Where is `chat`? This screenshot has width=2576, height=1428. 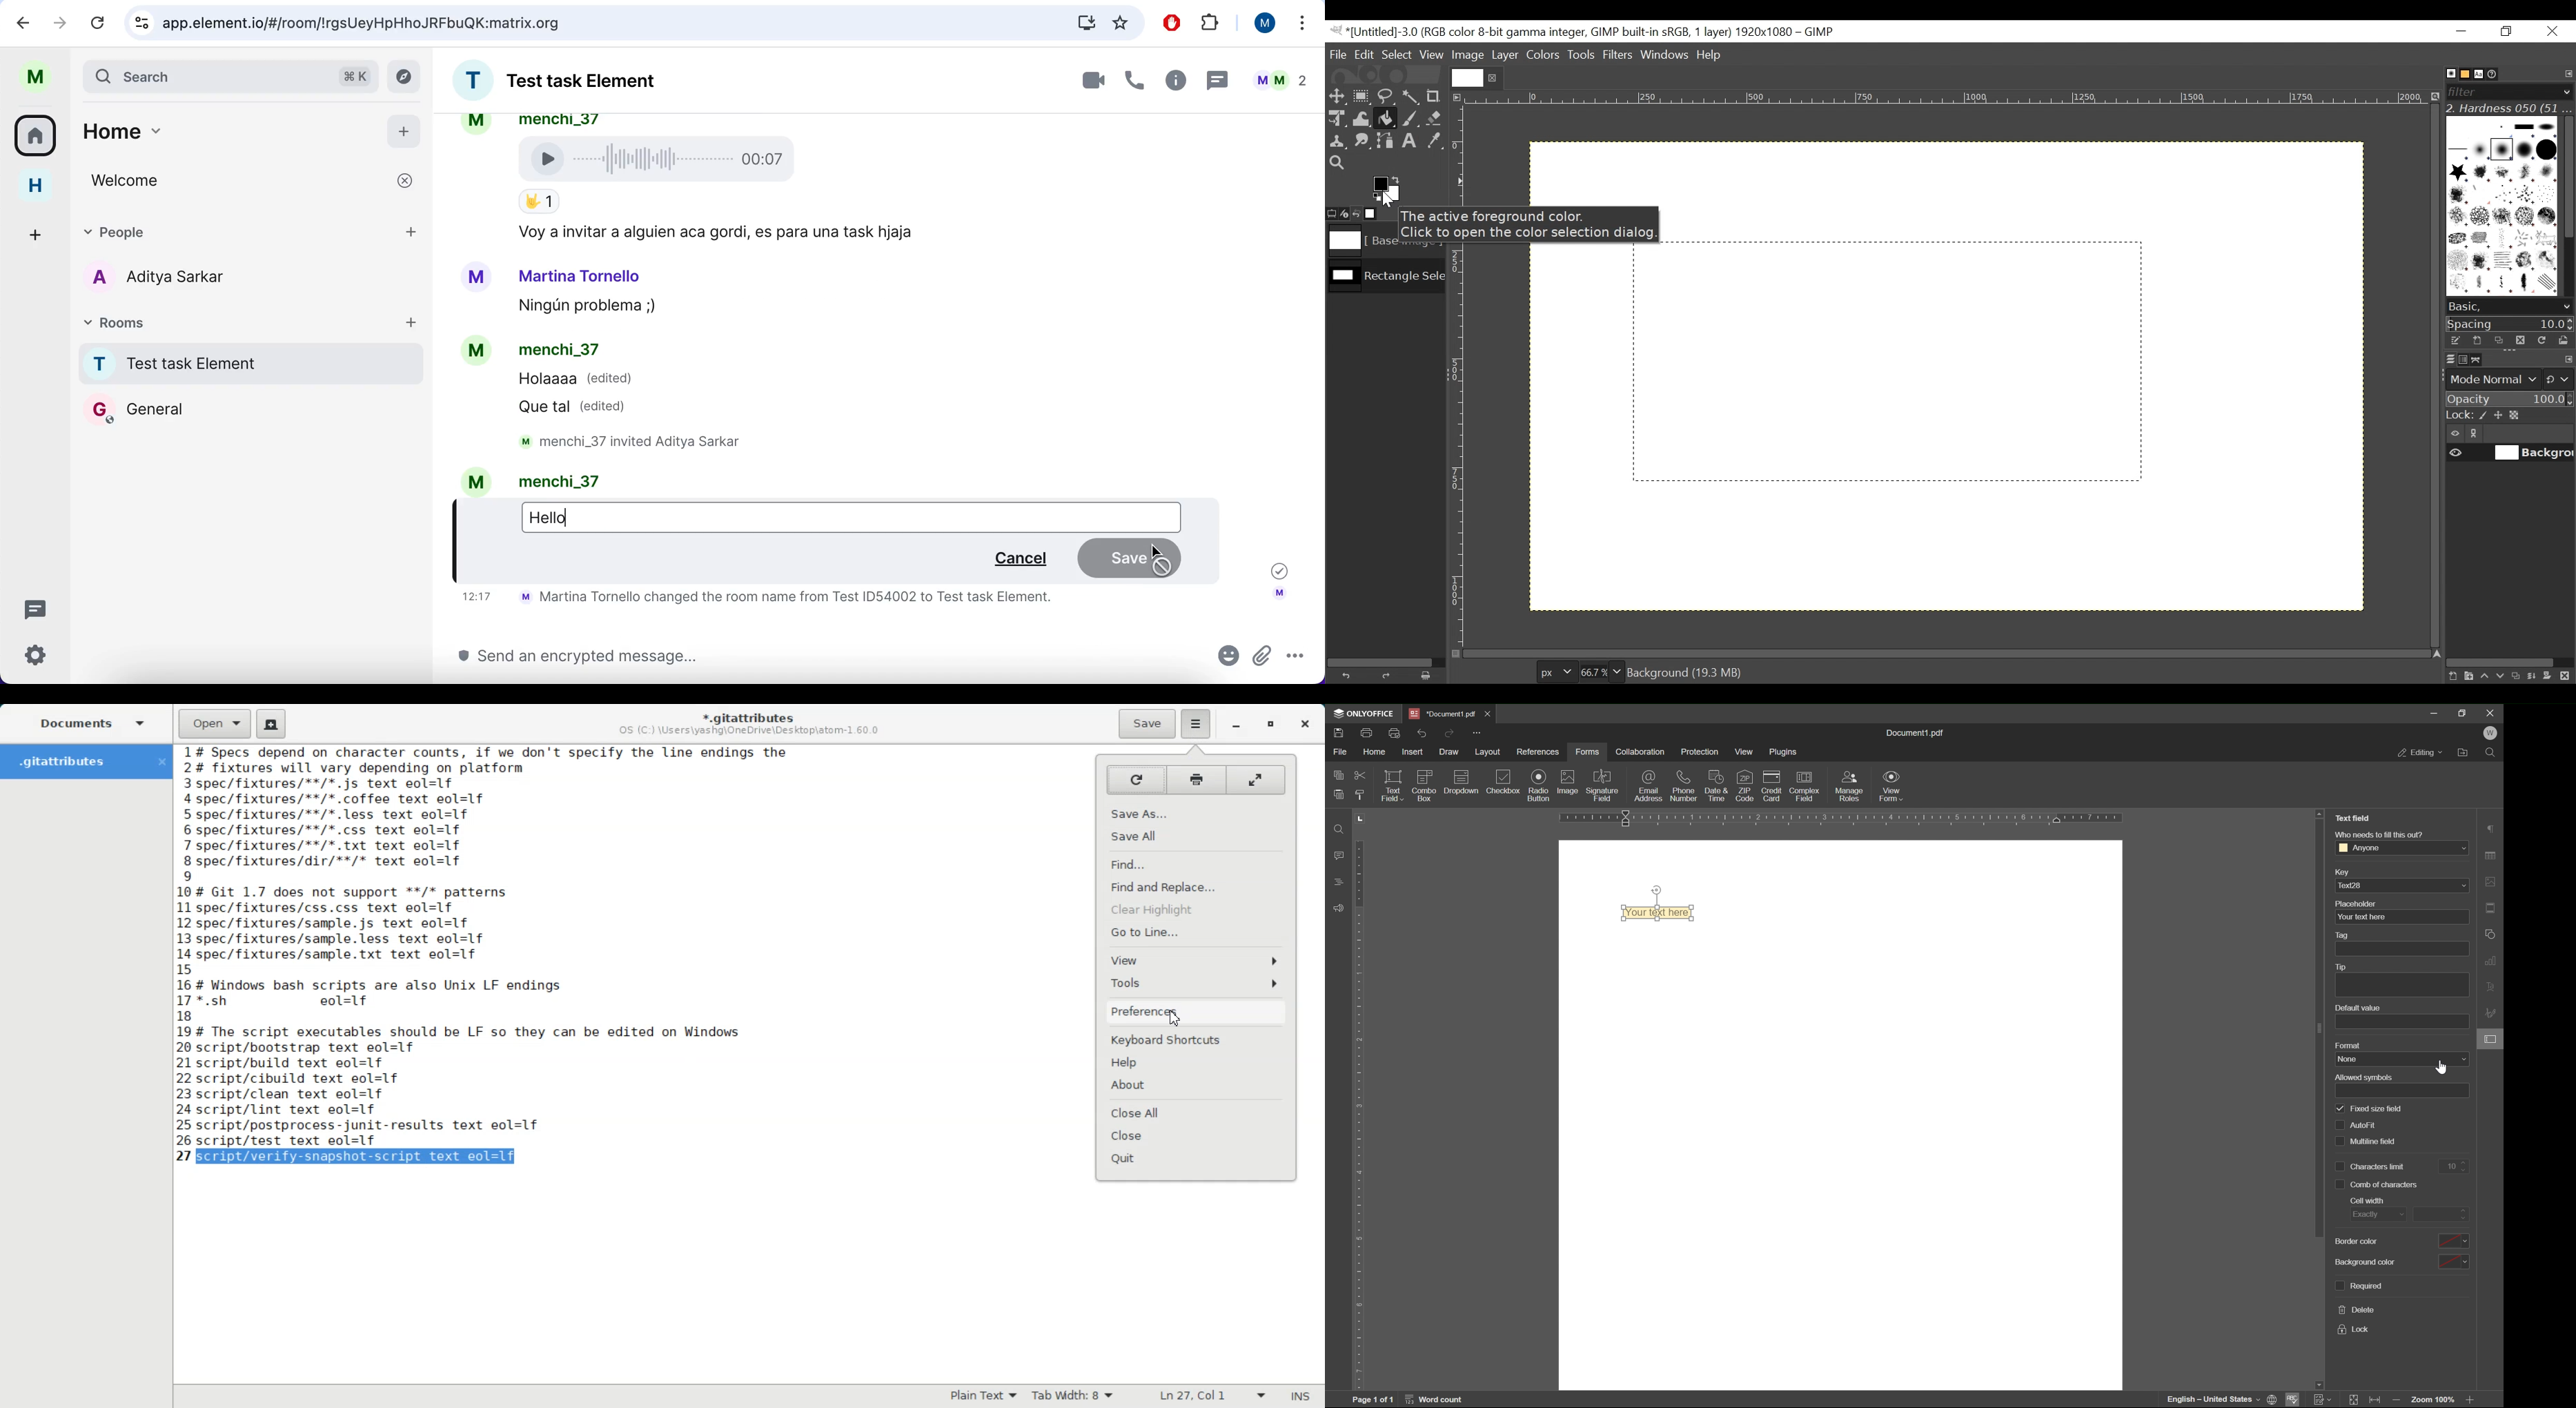
chat is located at coordinates (878, 303).